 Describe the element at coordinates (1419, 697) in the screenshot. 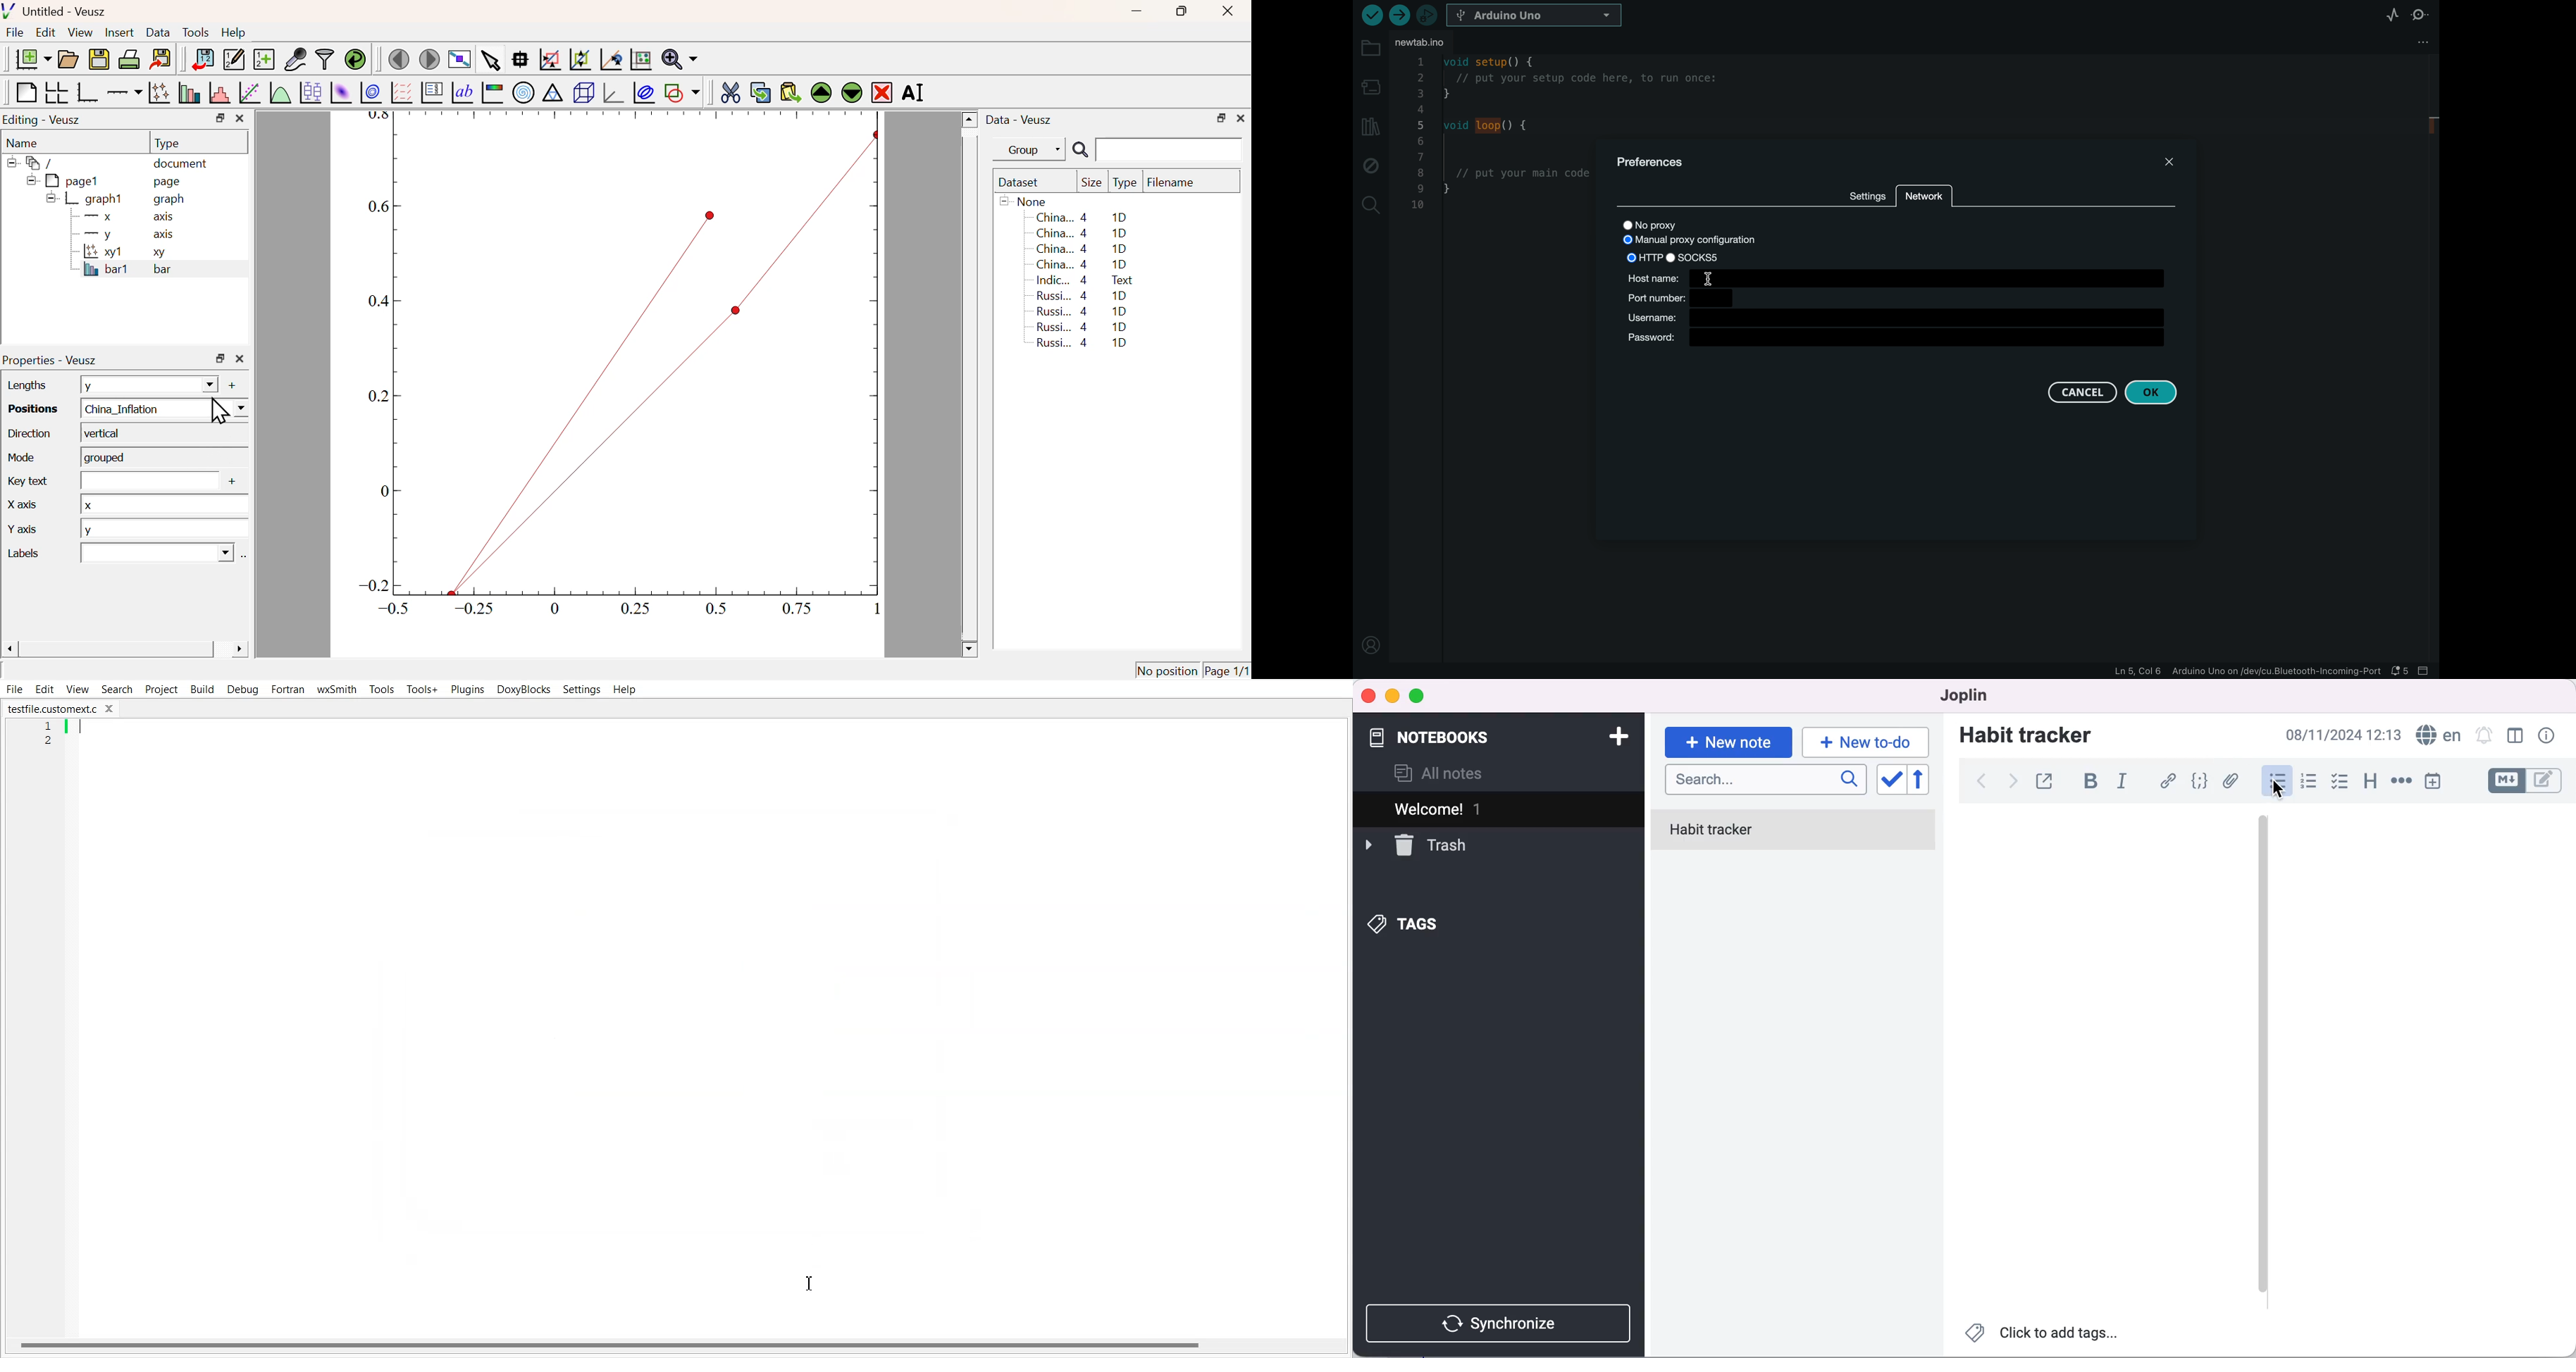

I see `maximize` at that location.